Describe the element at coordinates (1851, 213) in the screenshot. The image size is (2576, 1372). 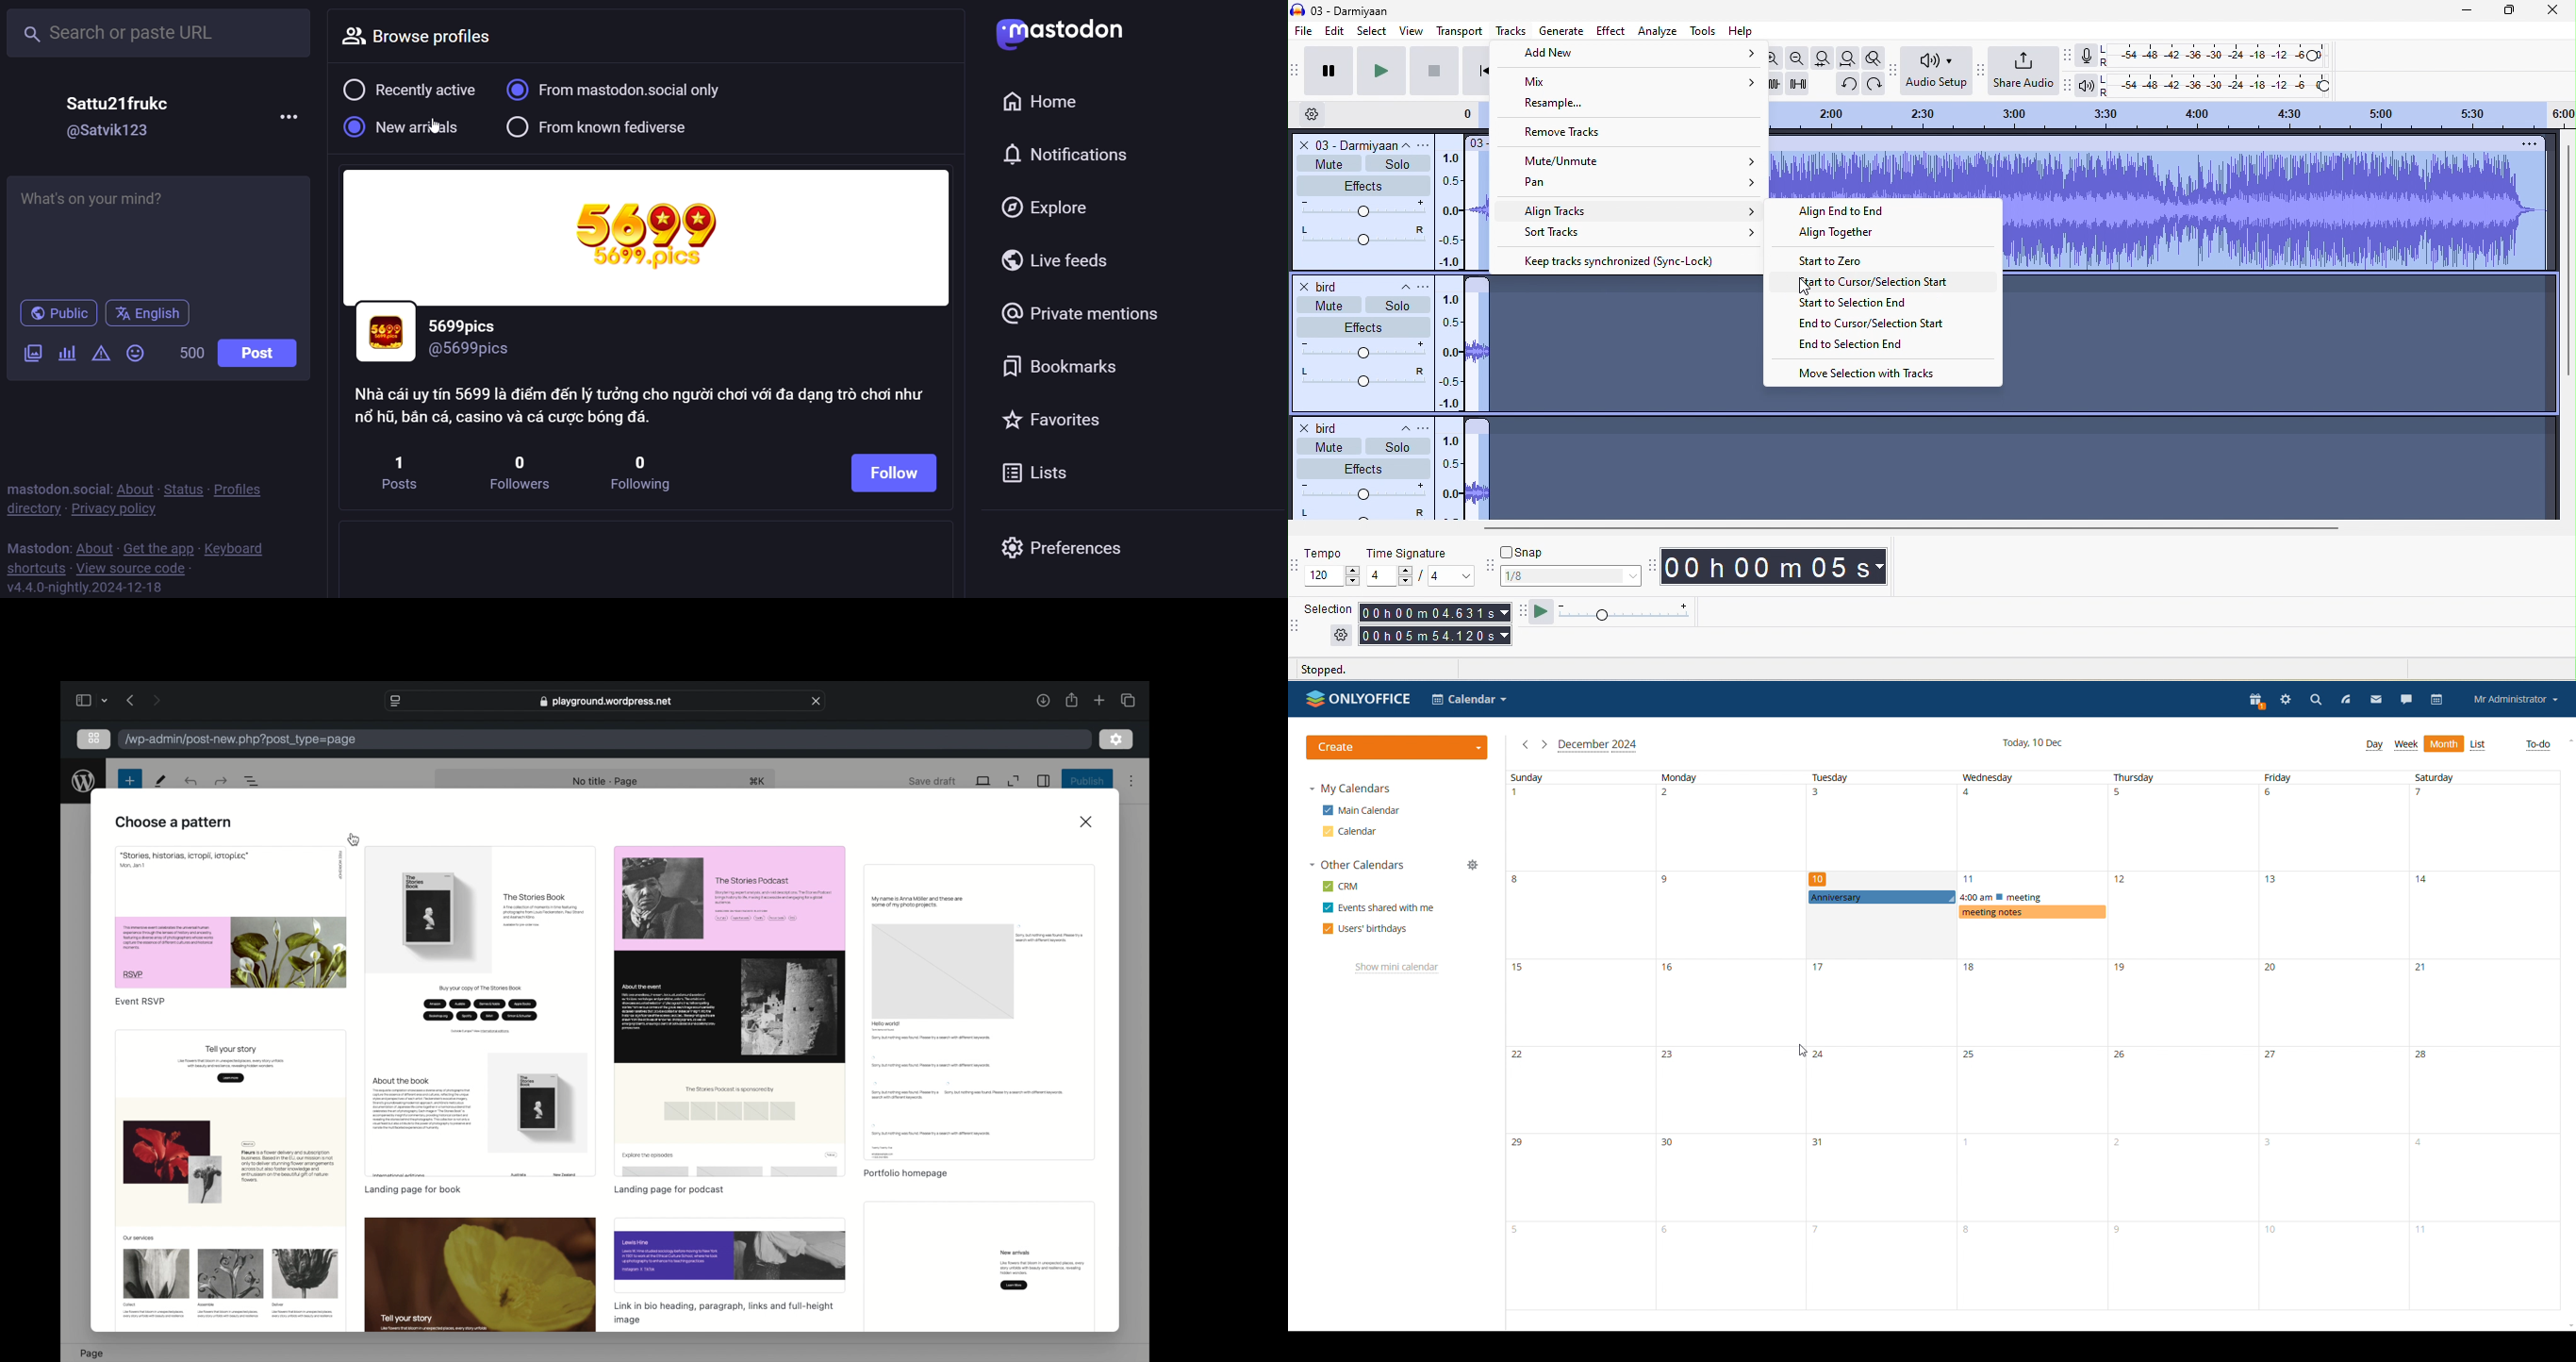
I see `align end to end` at that location.